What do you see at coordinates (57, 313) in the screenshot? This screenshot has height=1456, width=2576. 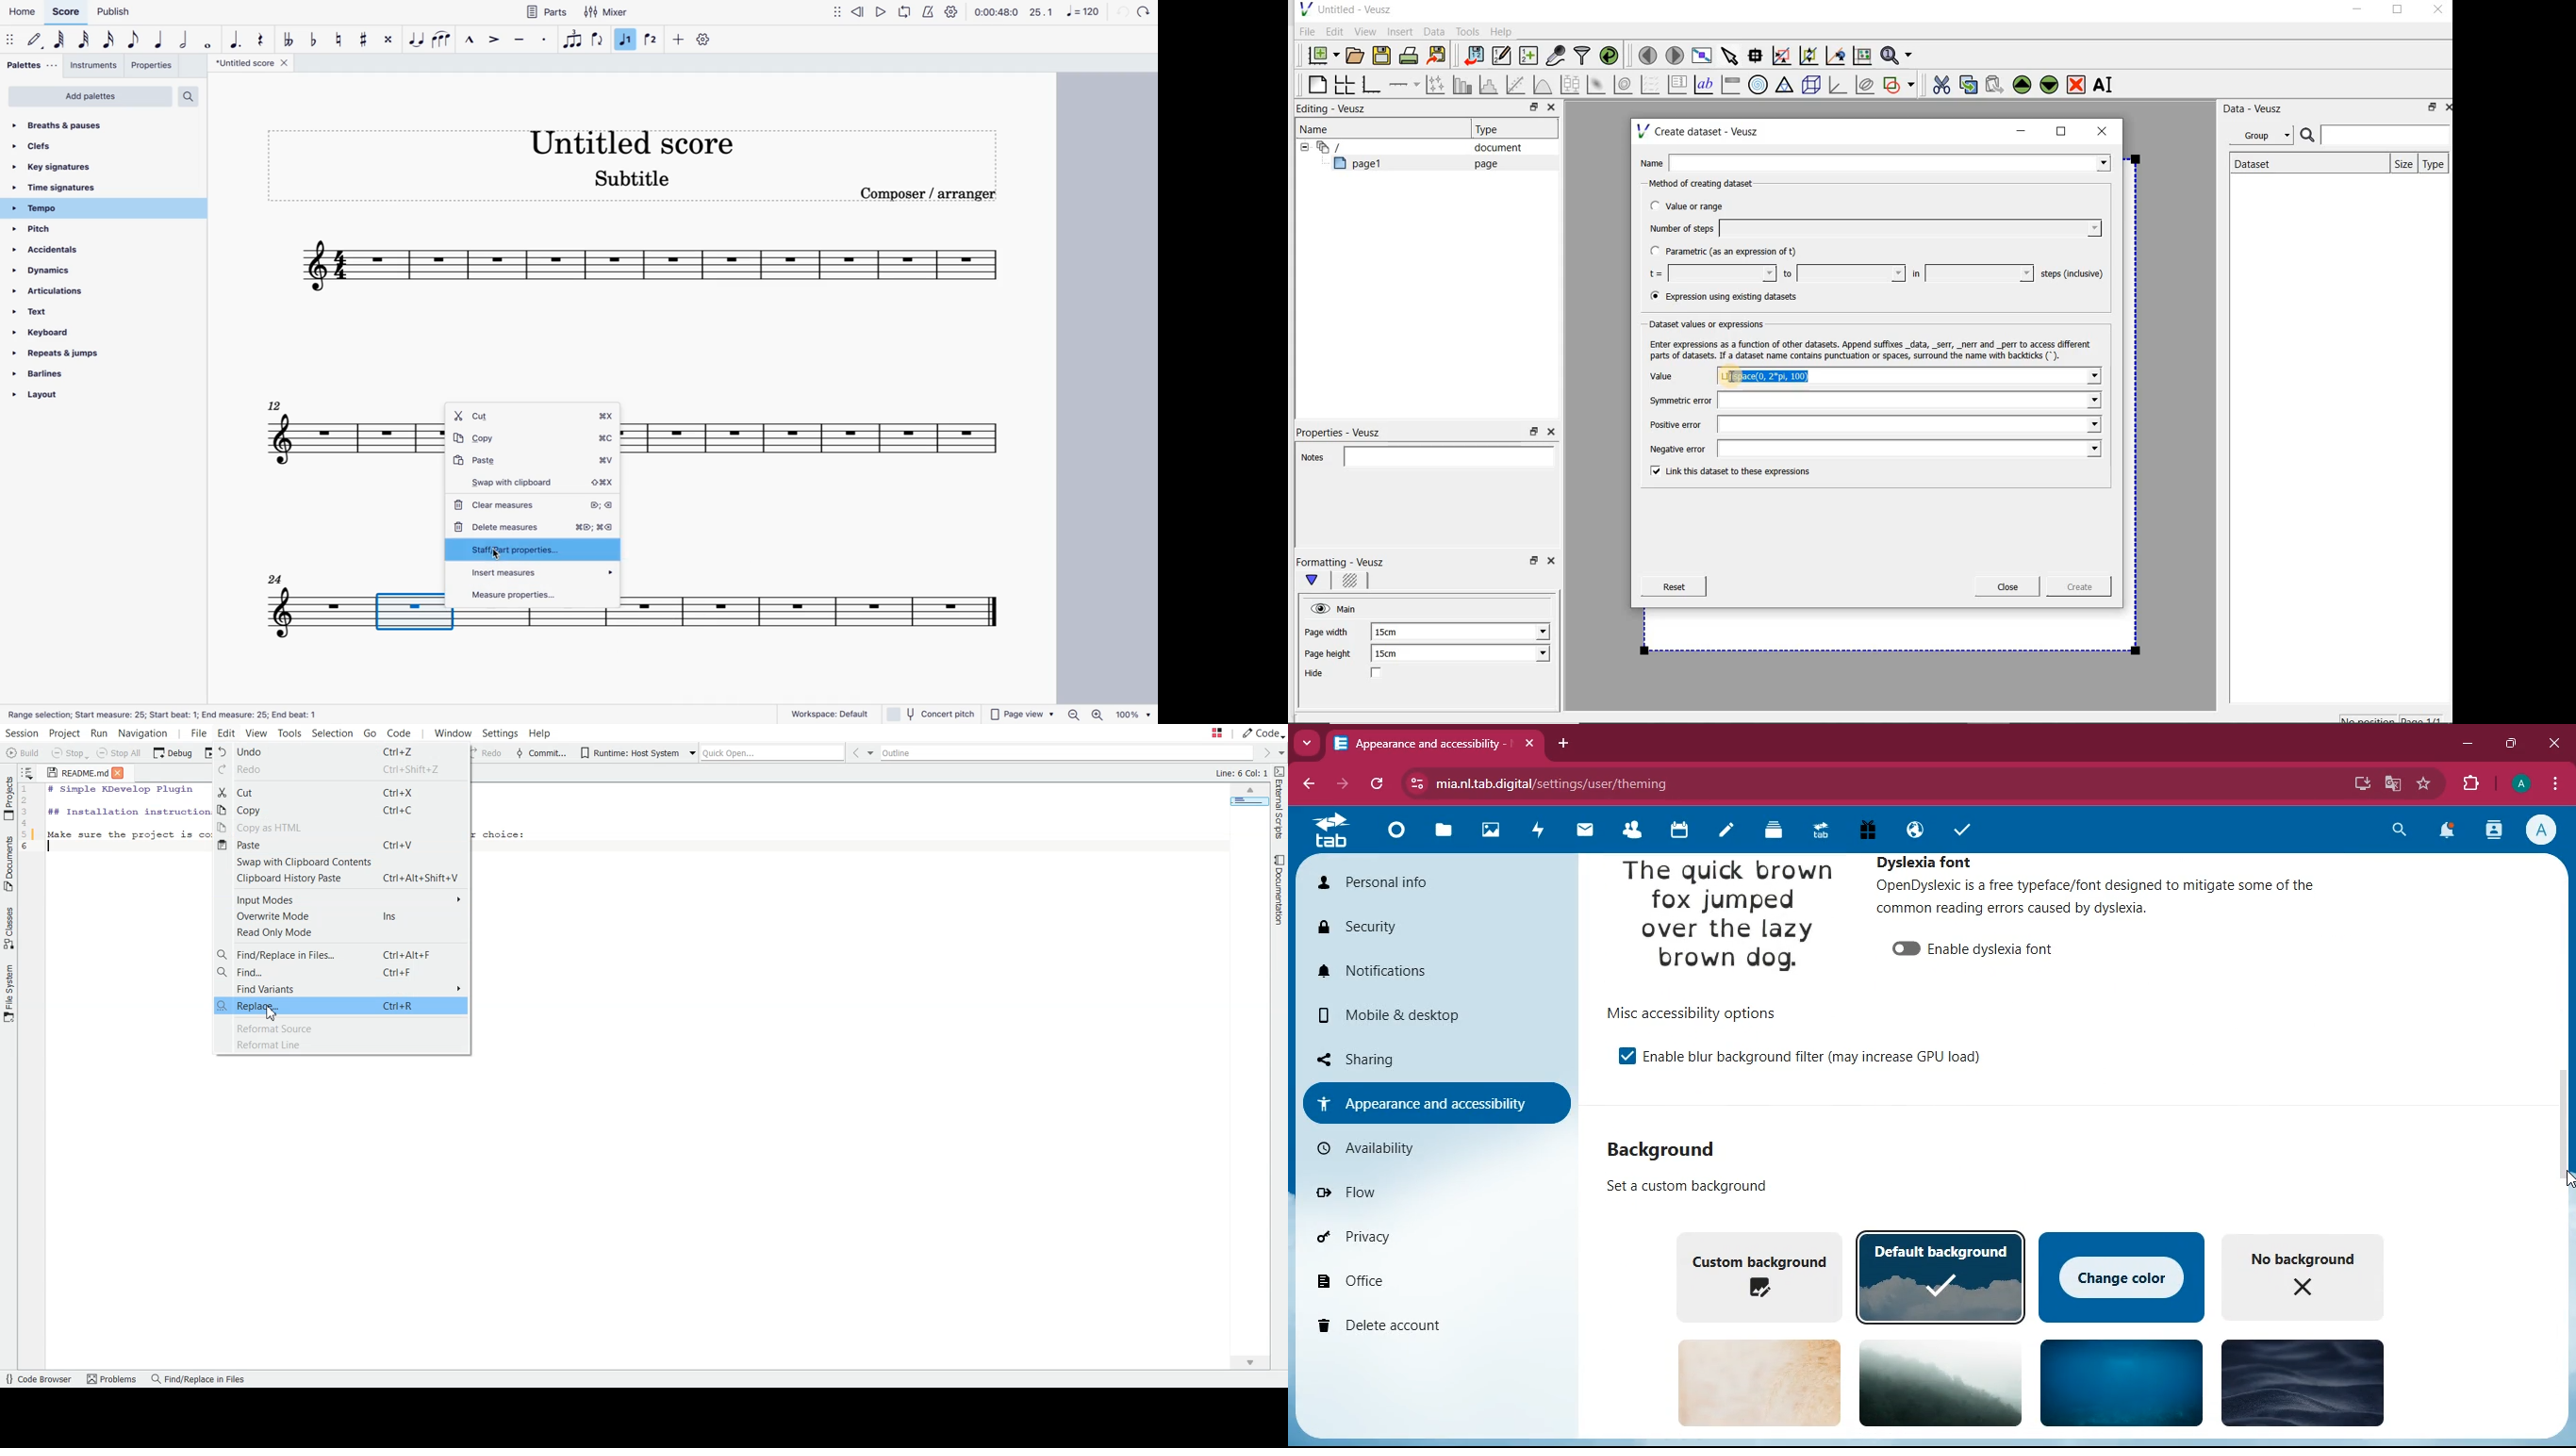 I see `text` at bounding box center [57, 313].